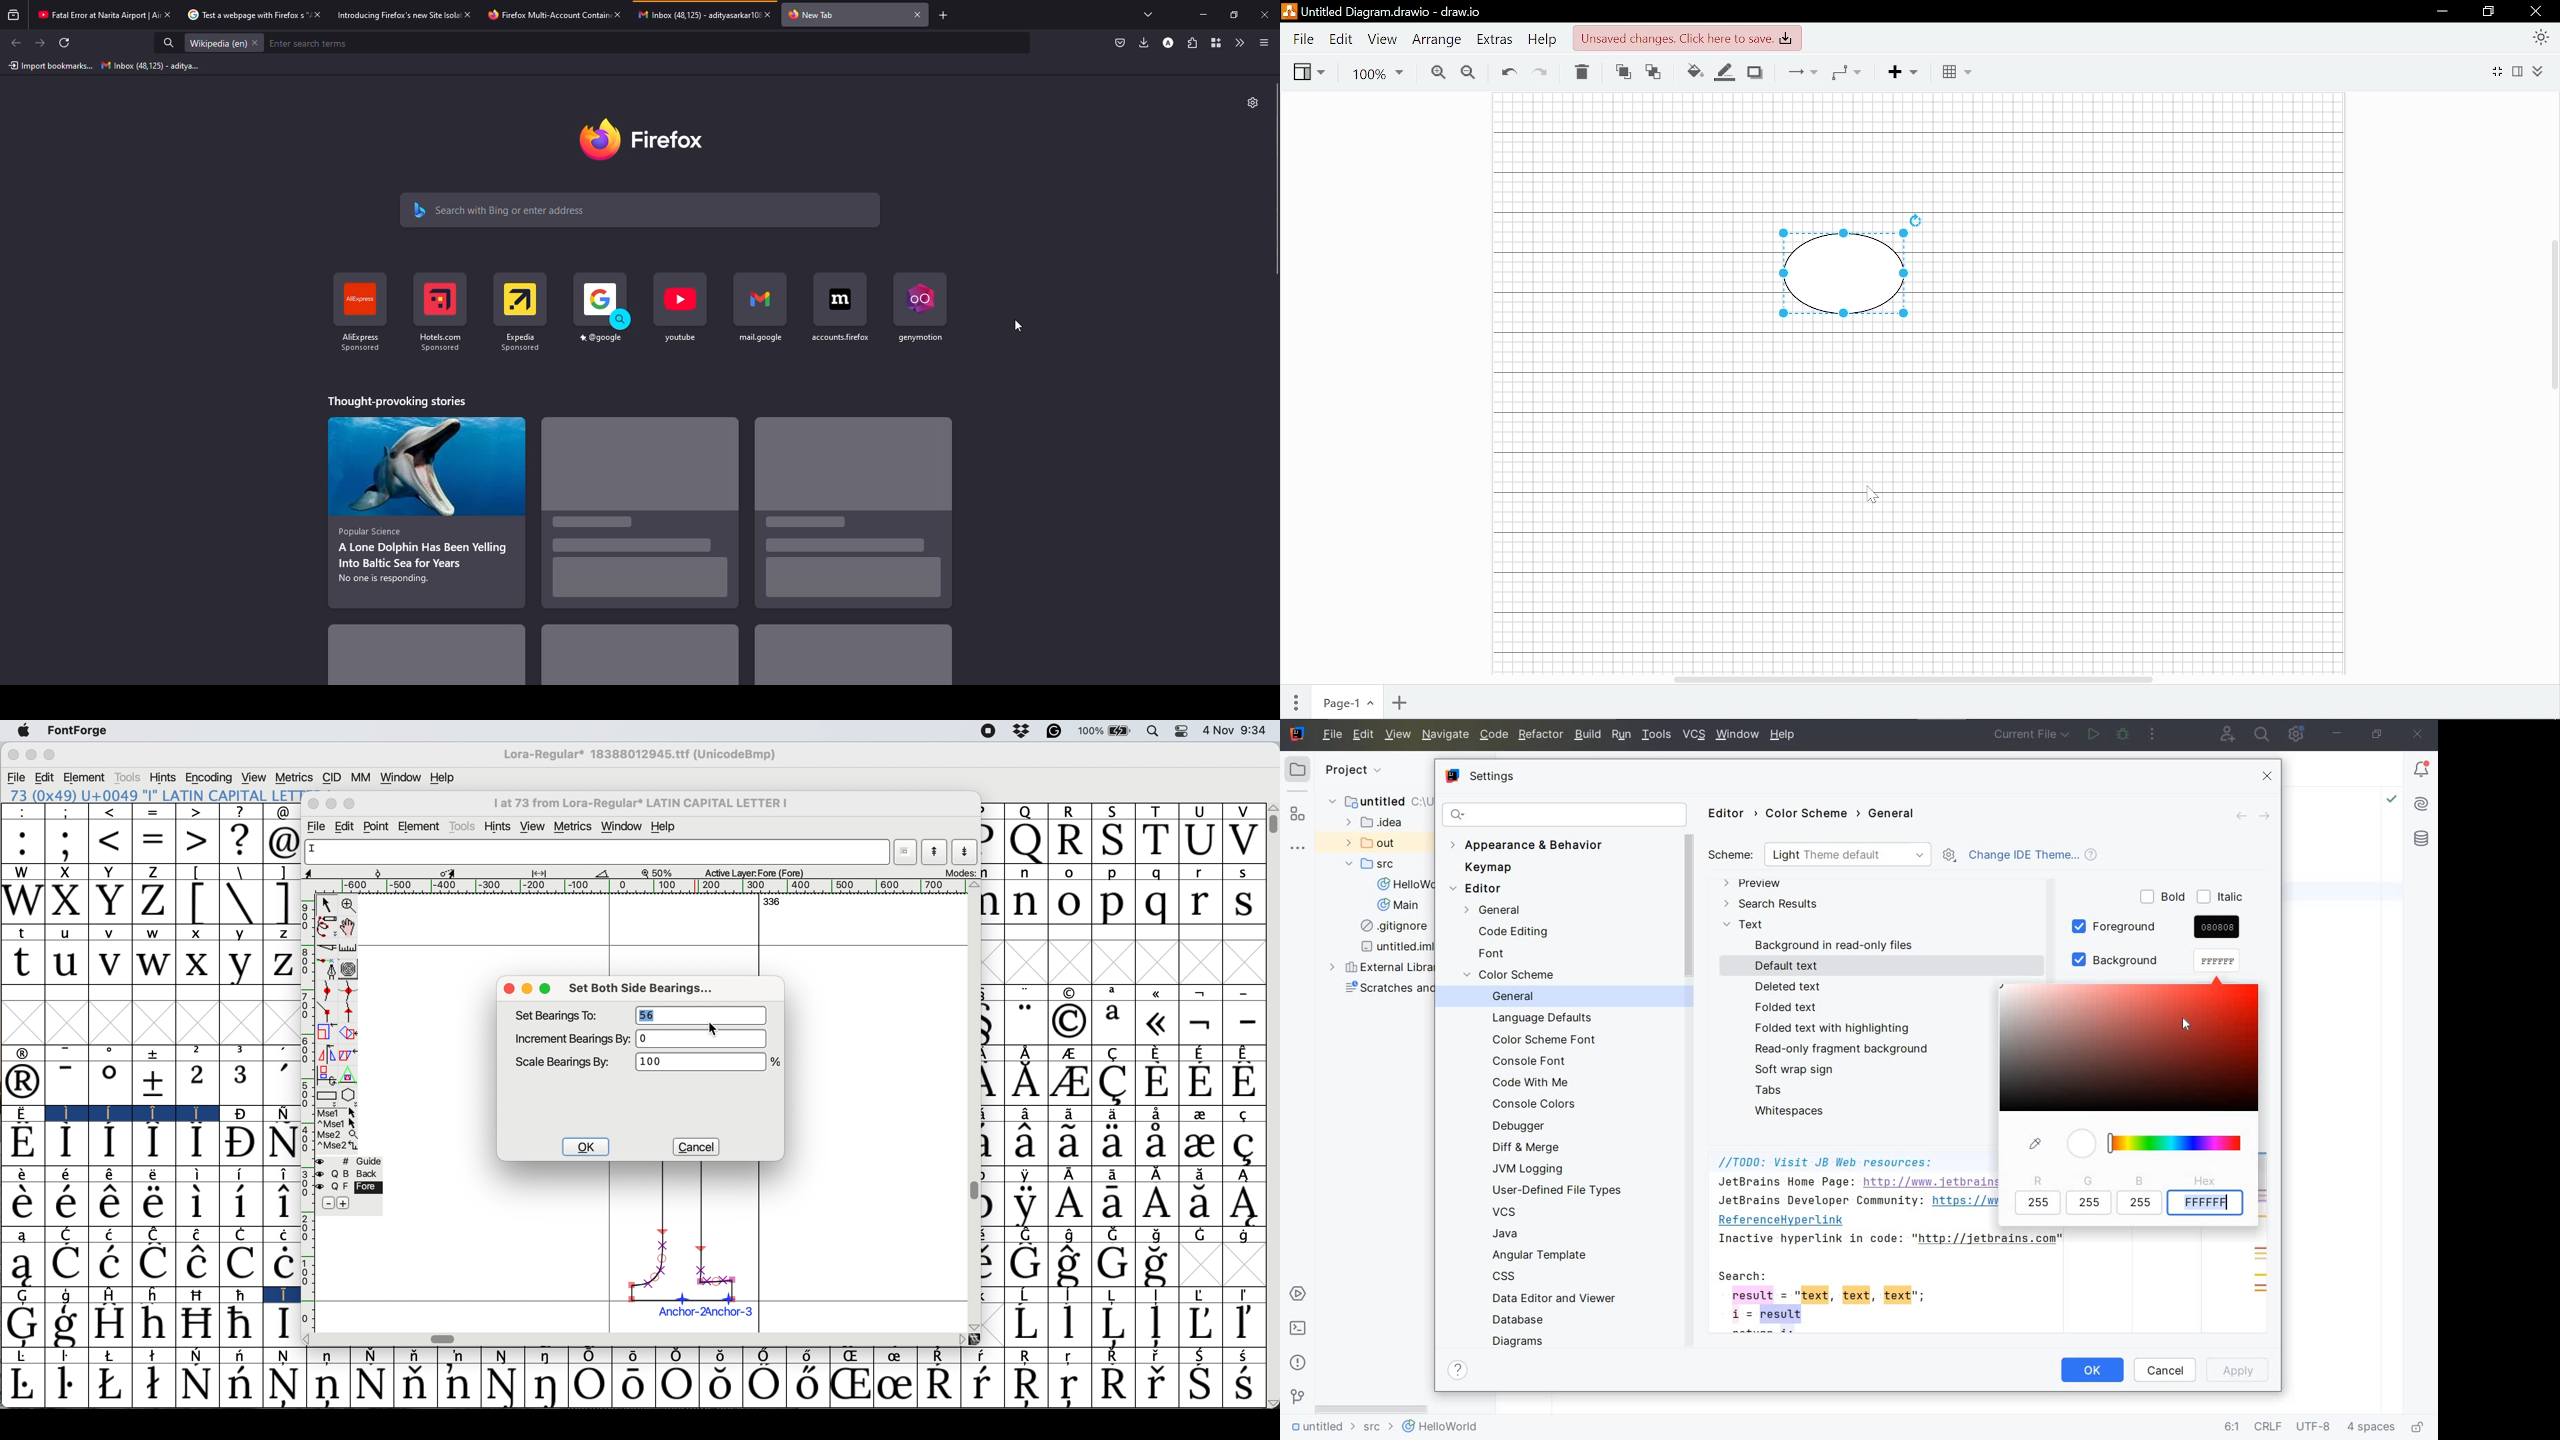 This screenshot has height=1456, width=2576. I want to click on @, so click(282, 813).